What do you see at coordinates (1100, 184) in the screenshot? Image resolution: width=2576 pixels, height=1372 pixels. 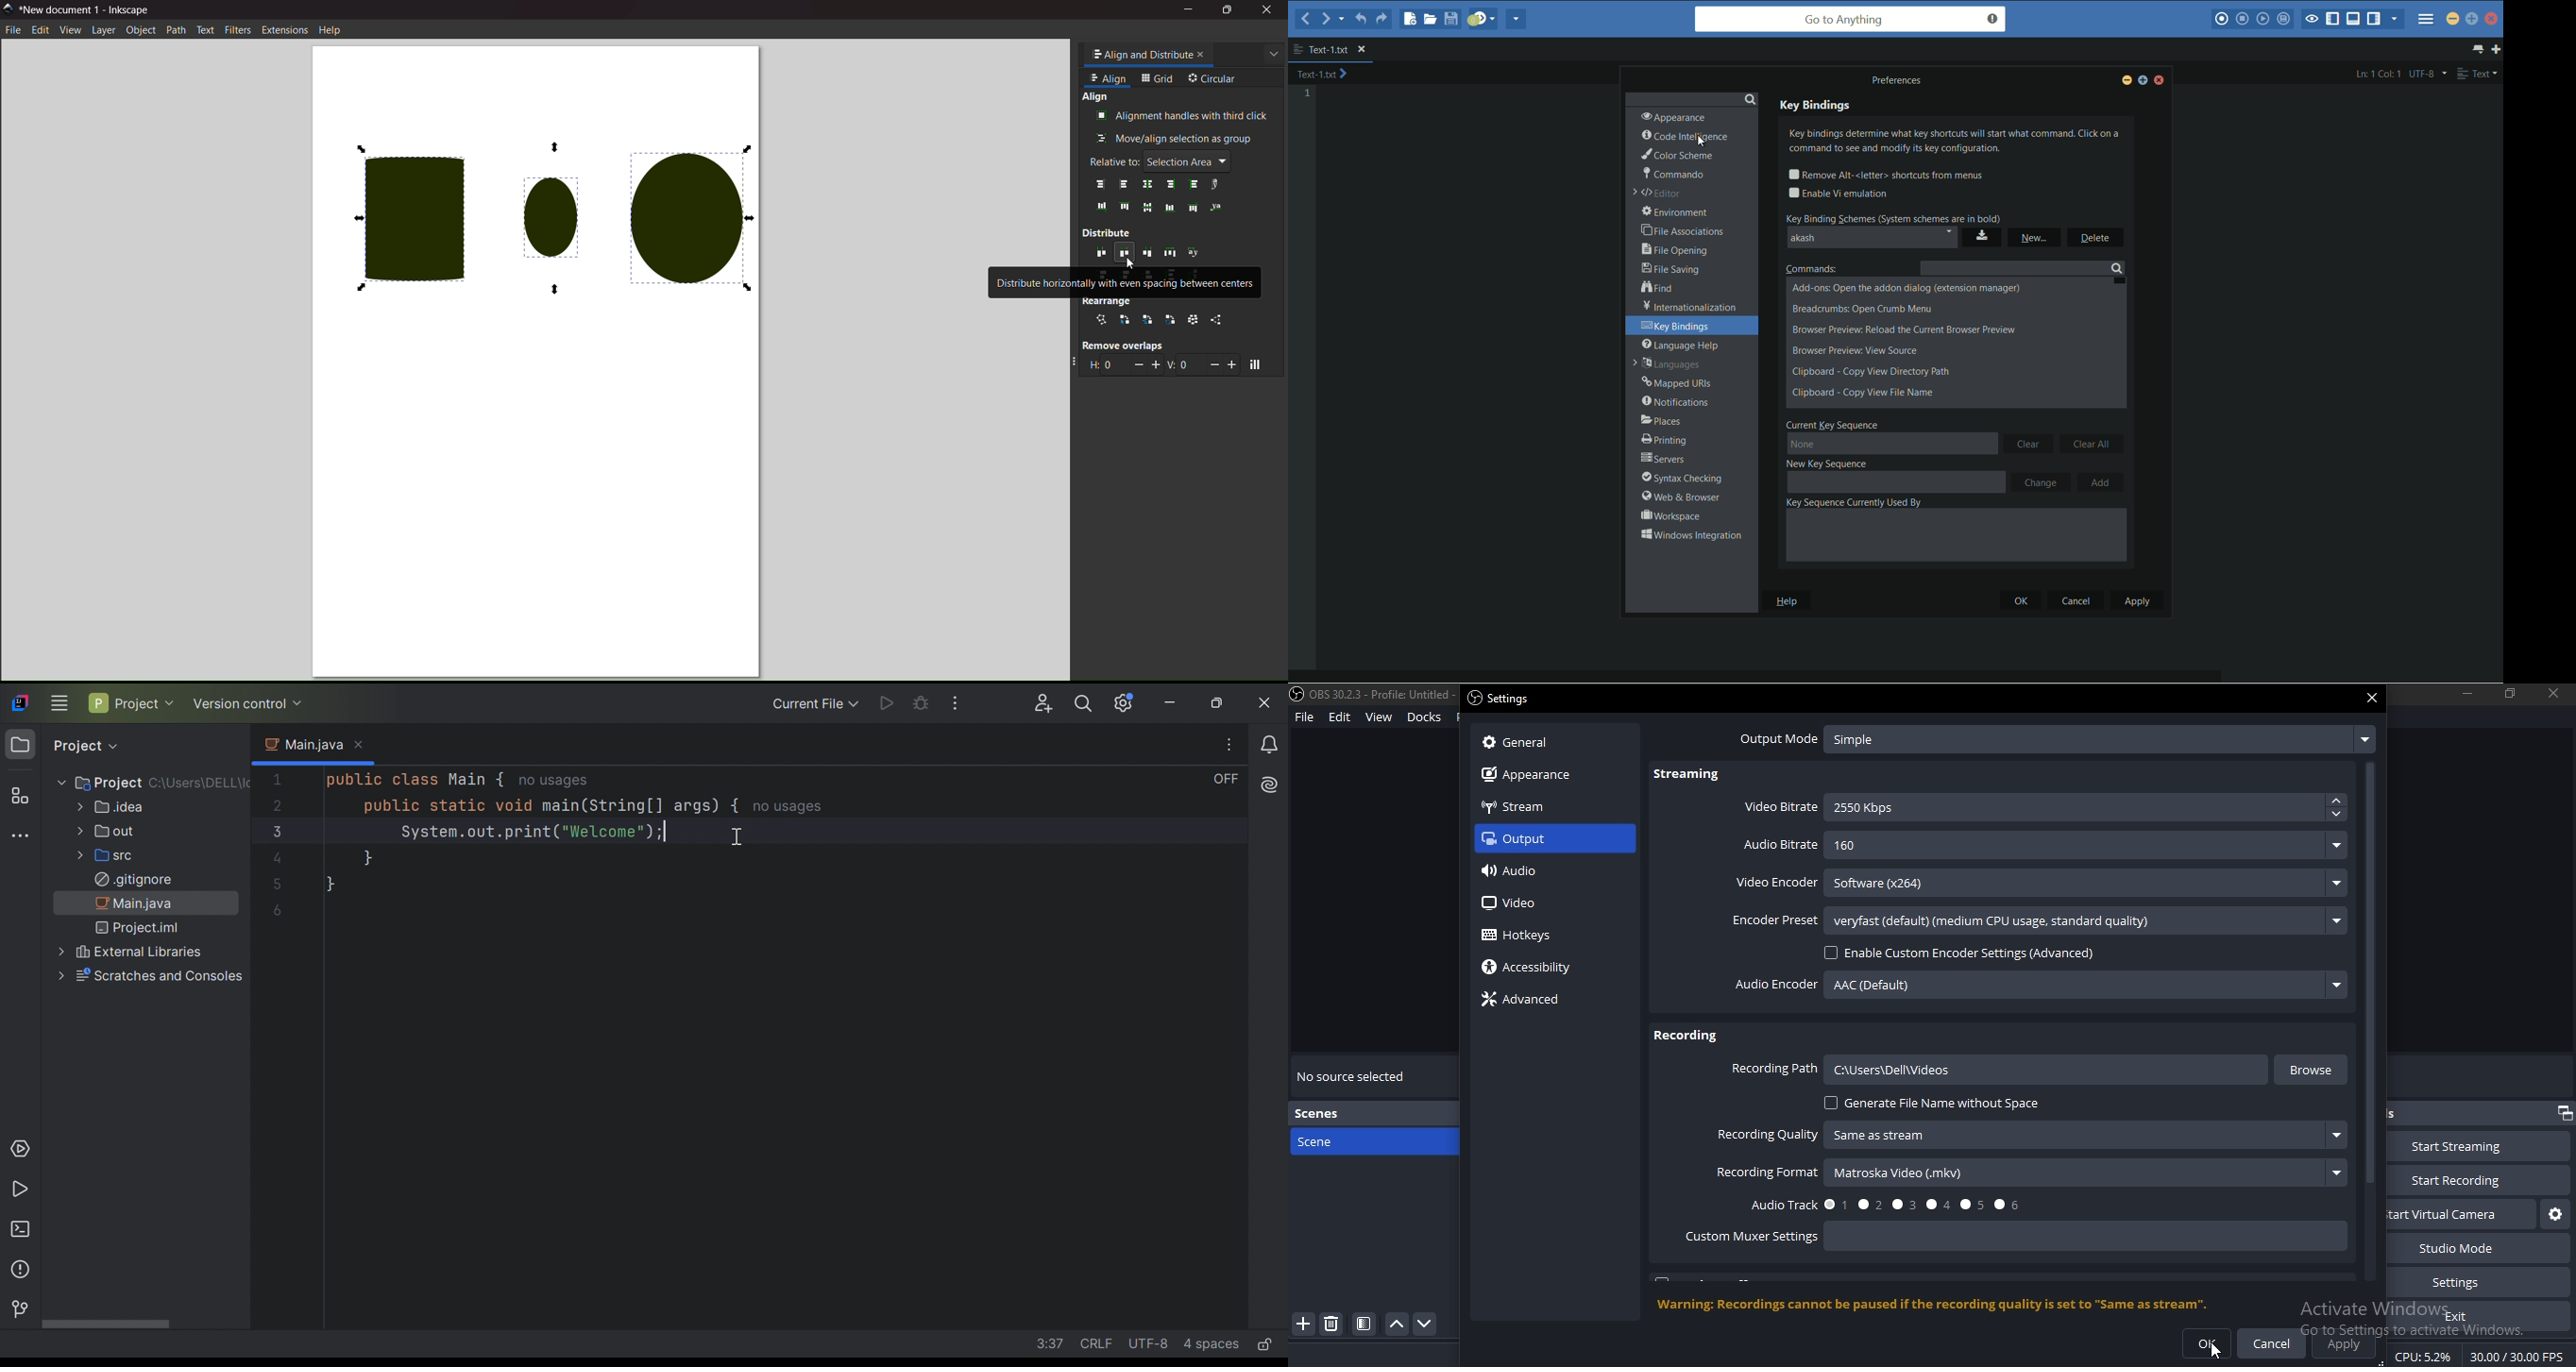 I see `align right` at bounding box center [1100, 184].